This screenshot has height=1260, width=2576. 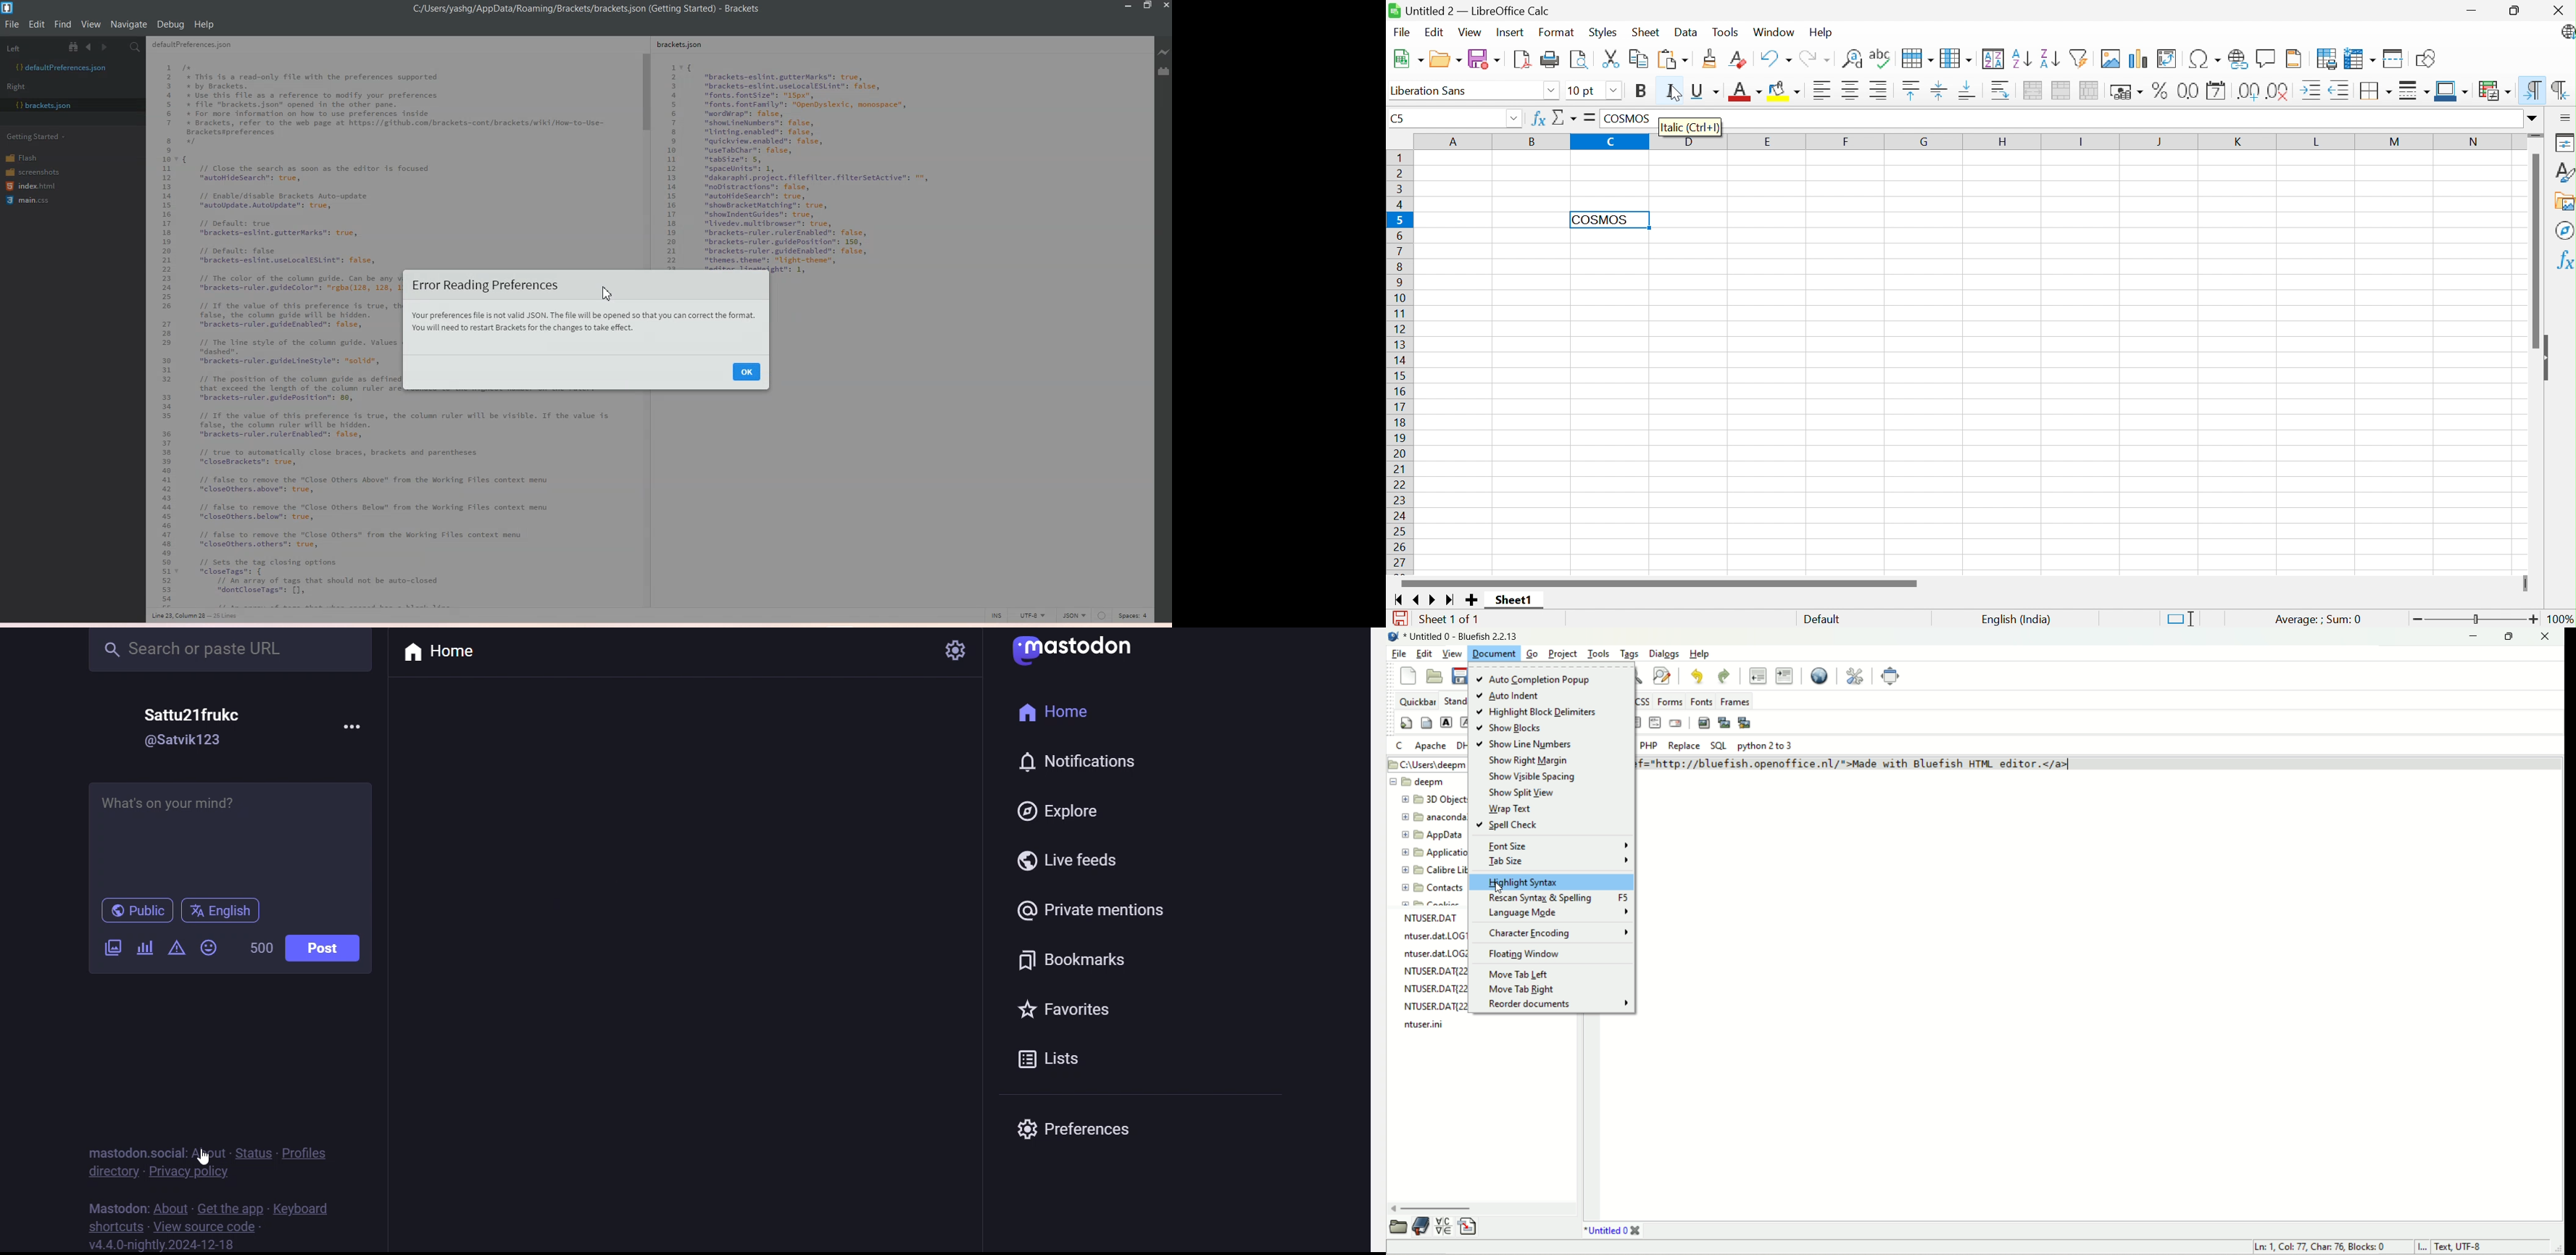 I want to click on Minimize, so click(x=2476, y=12).